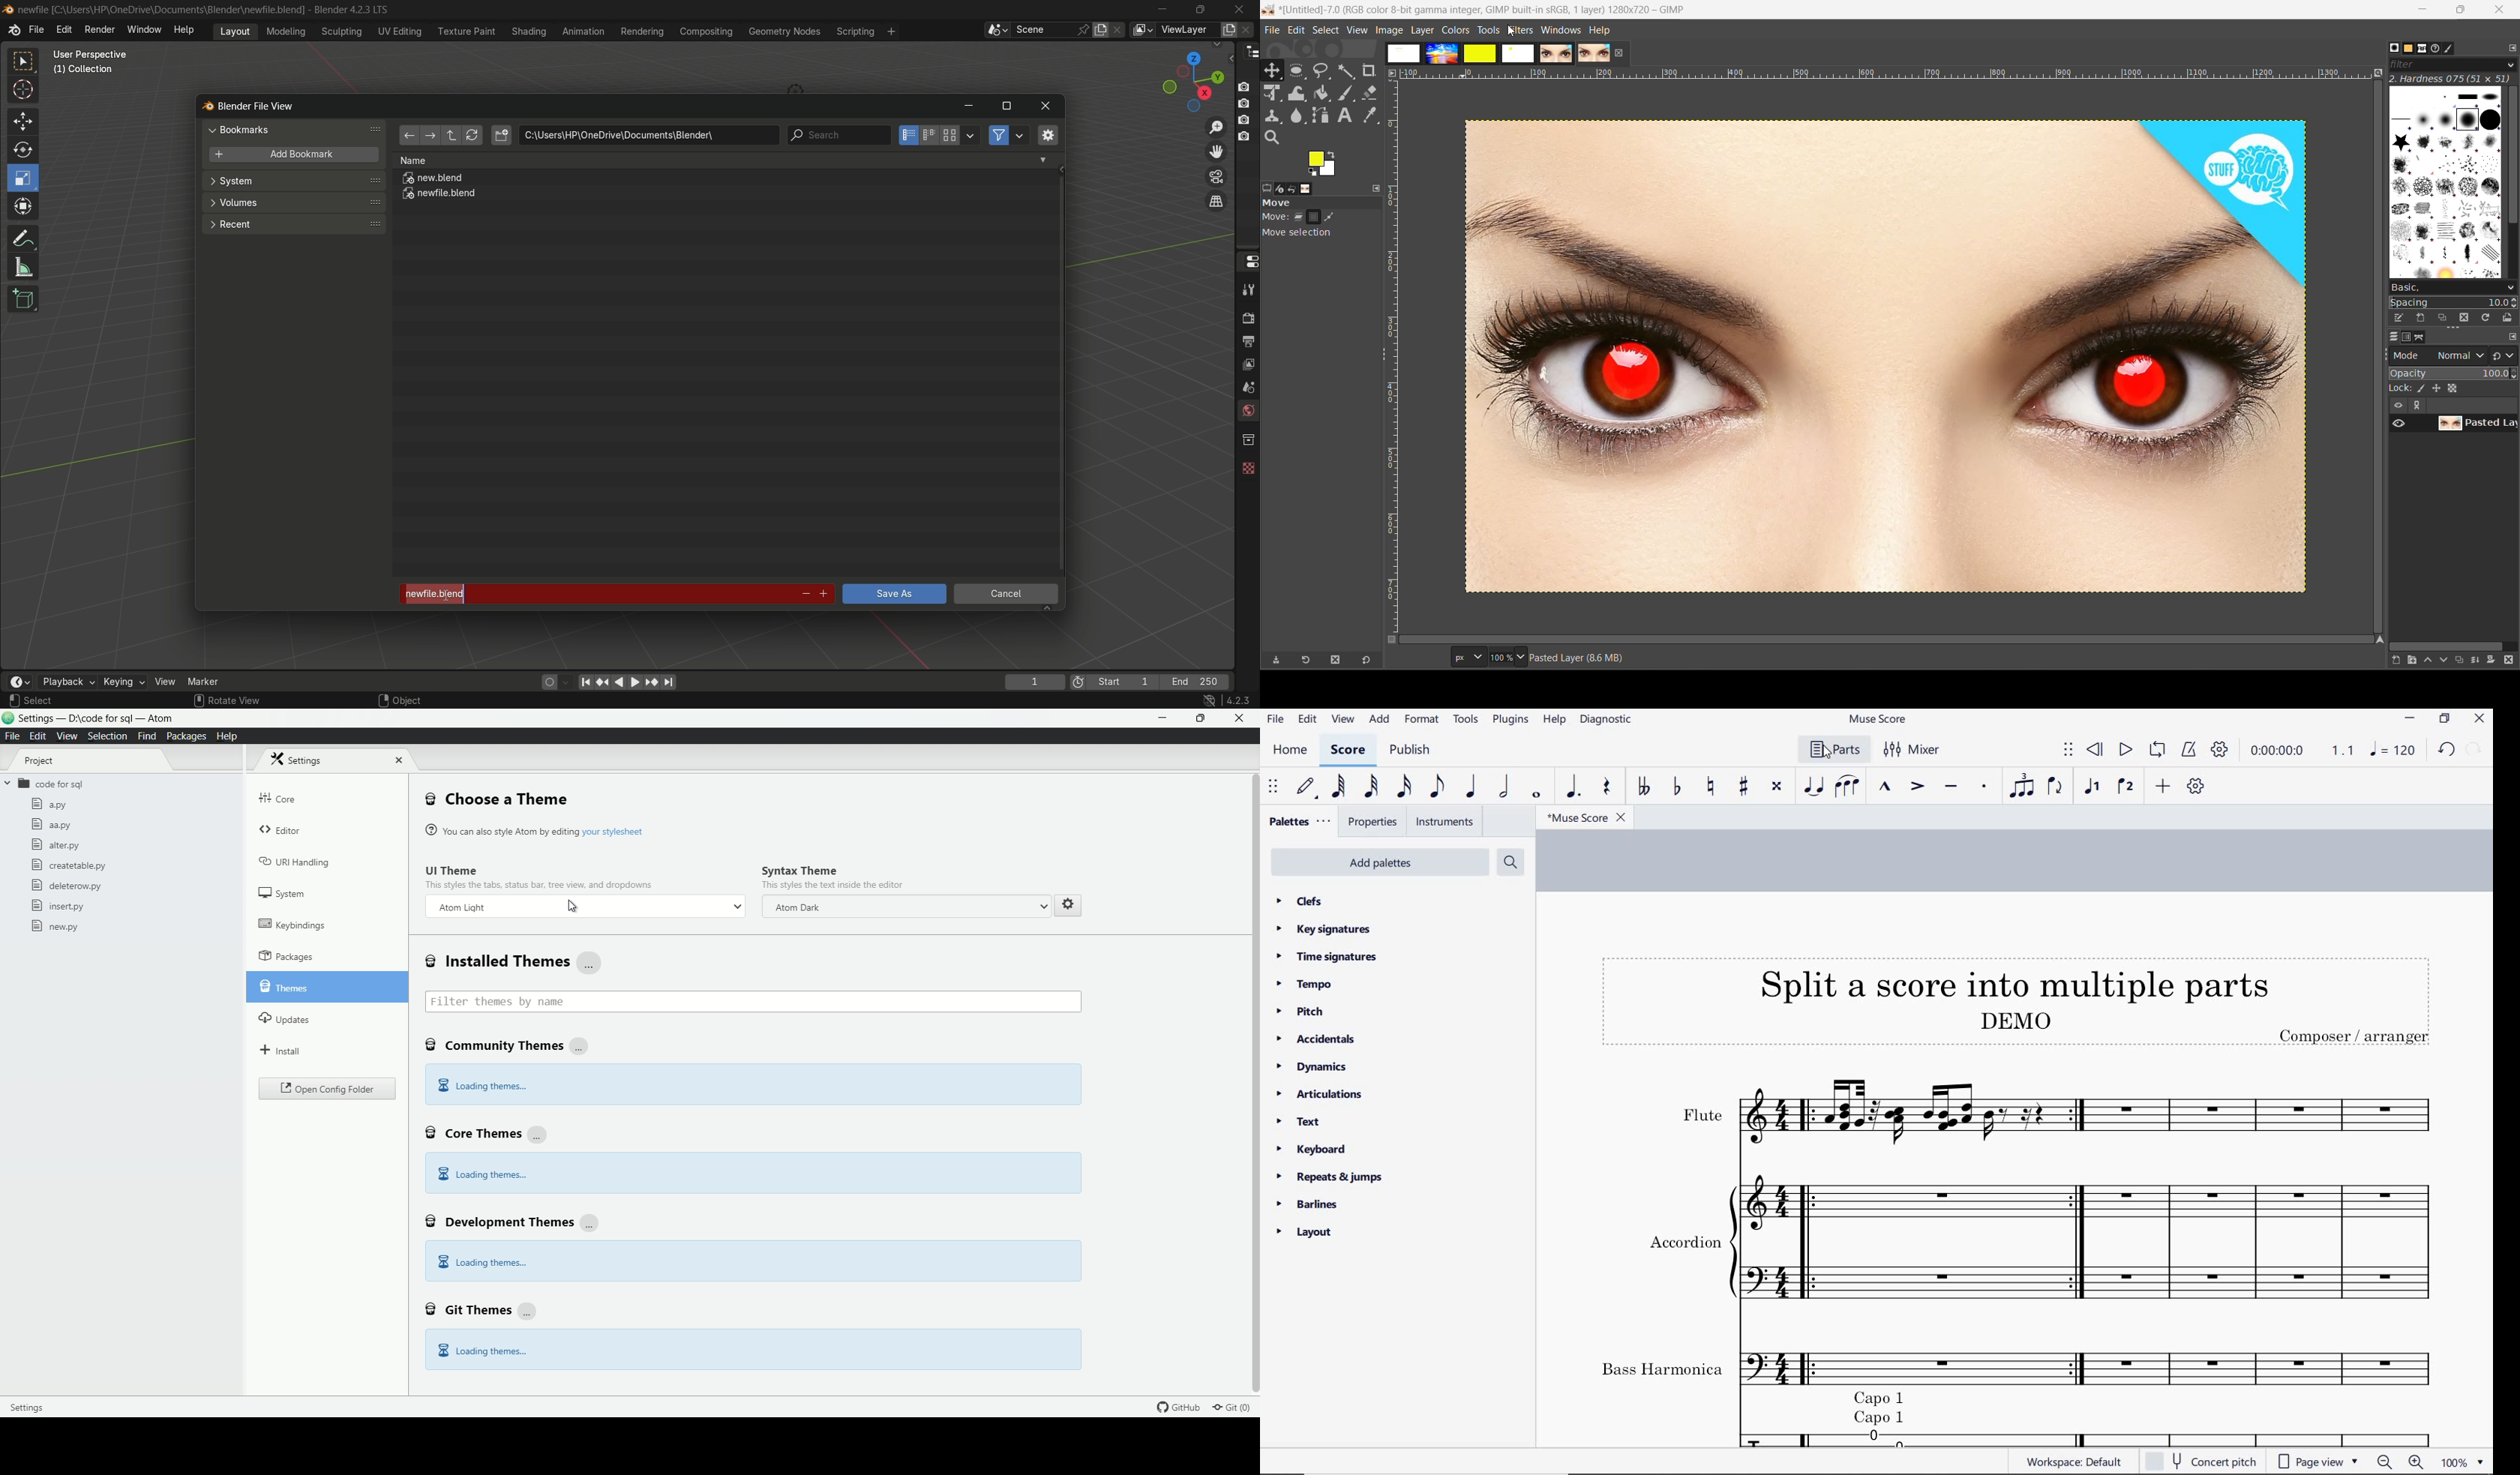  I want to click on image, so click(1387, 30).